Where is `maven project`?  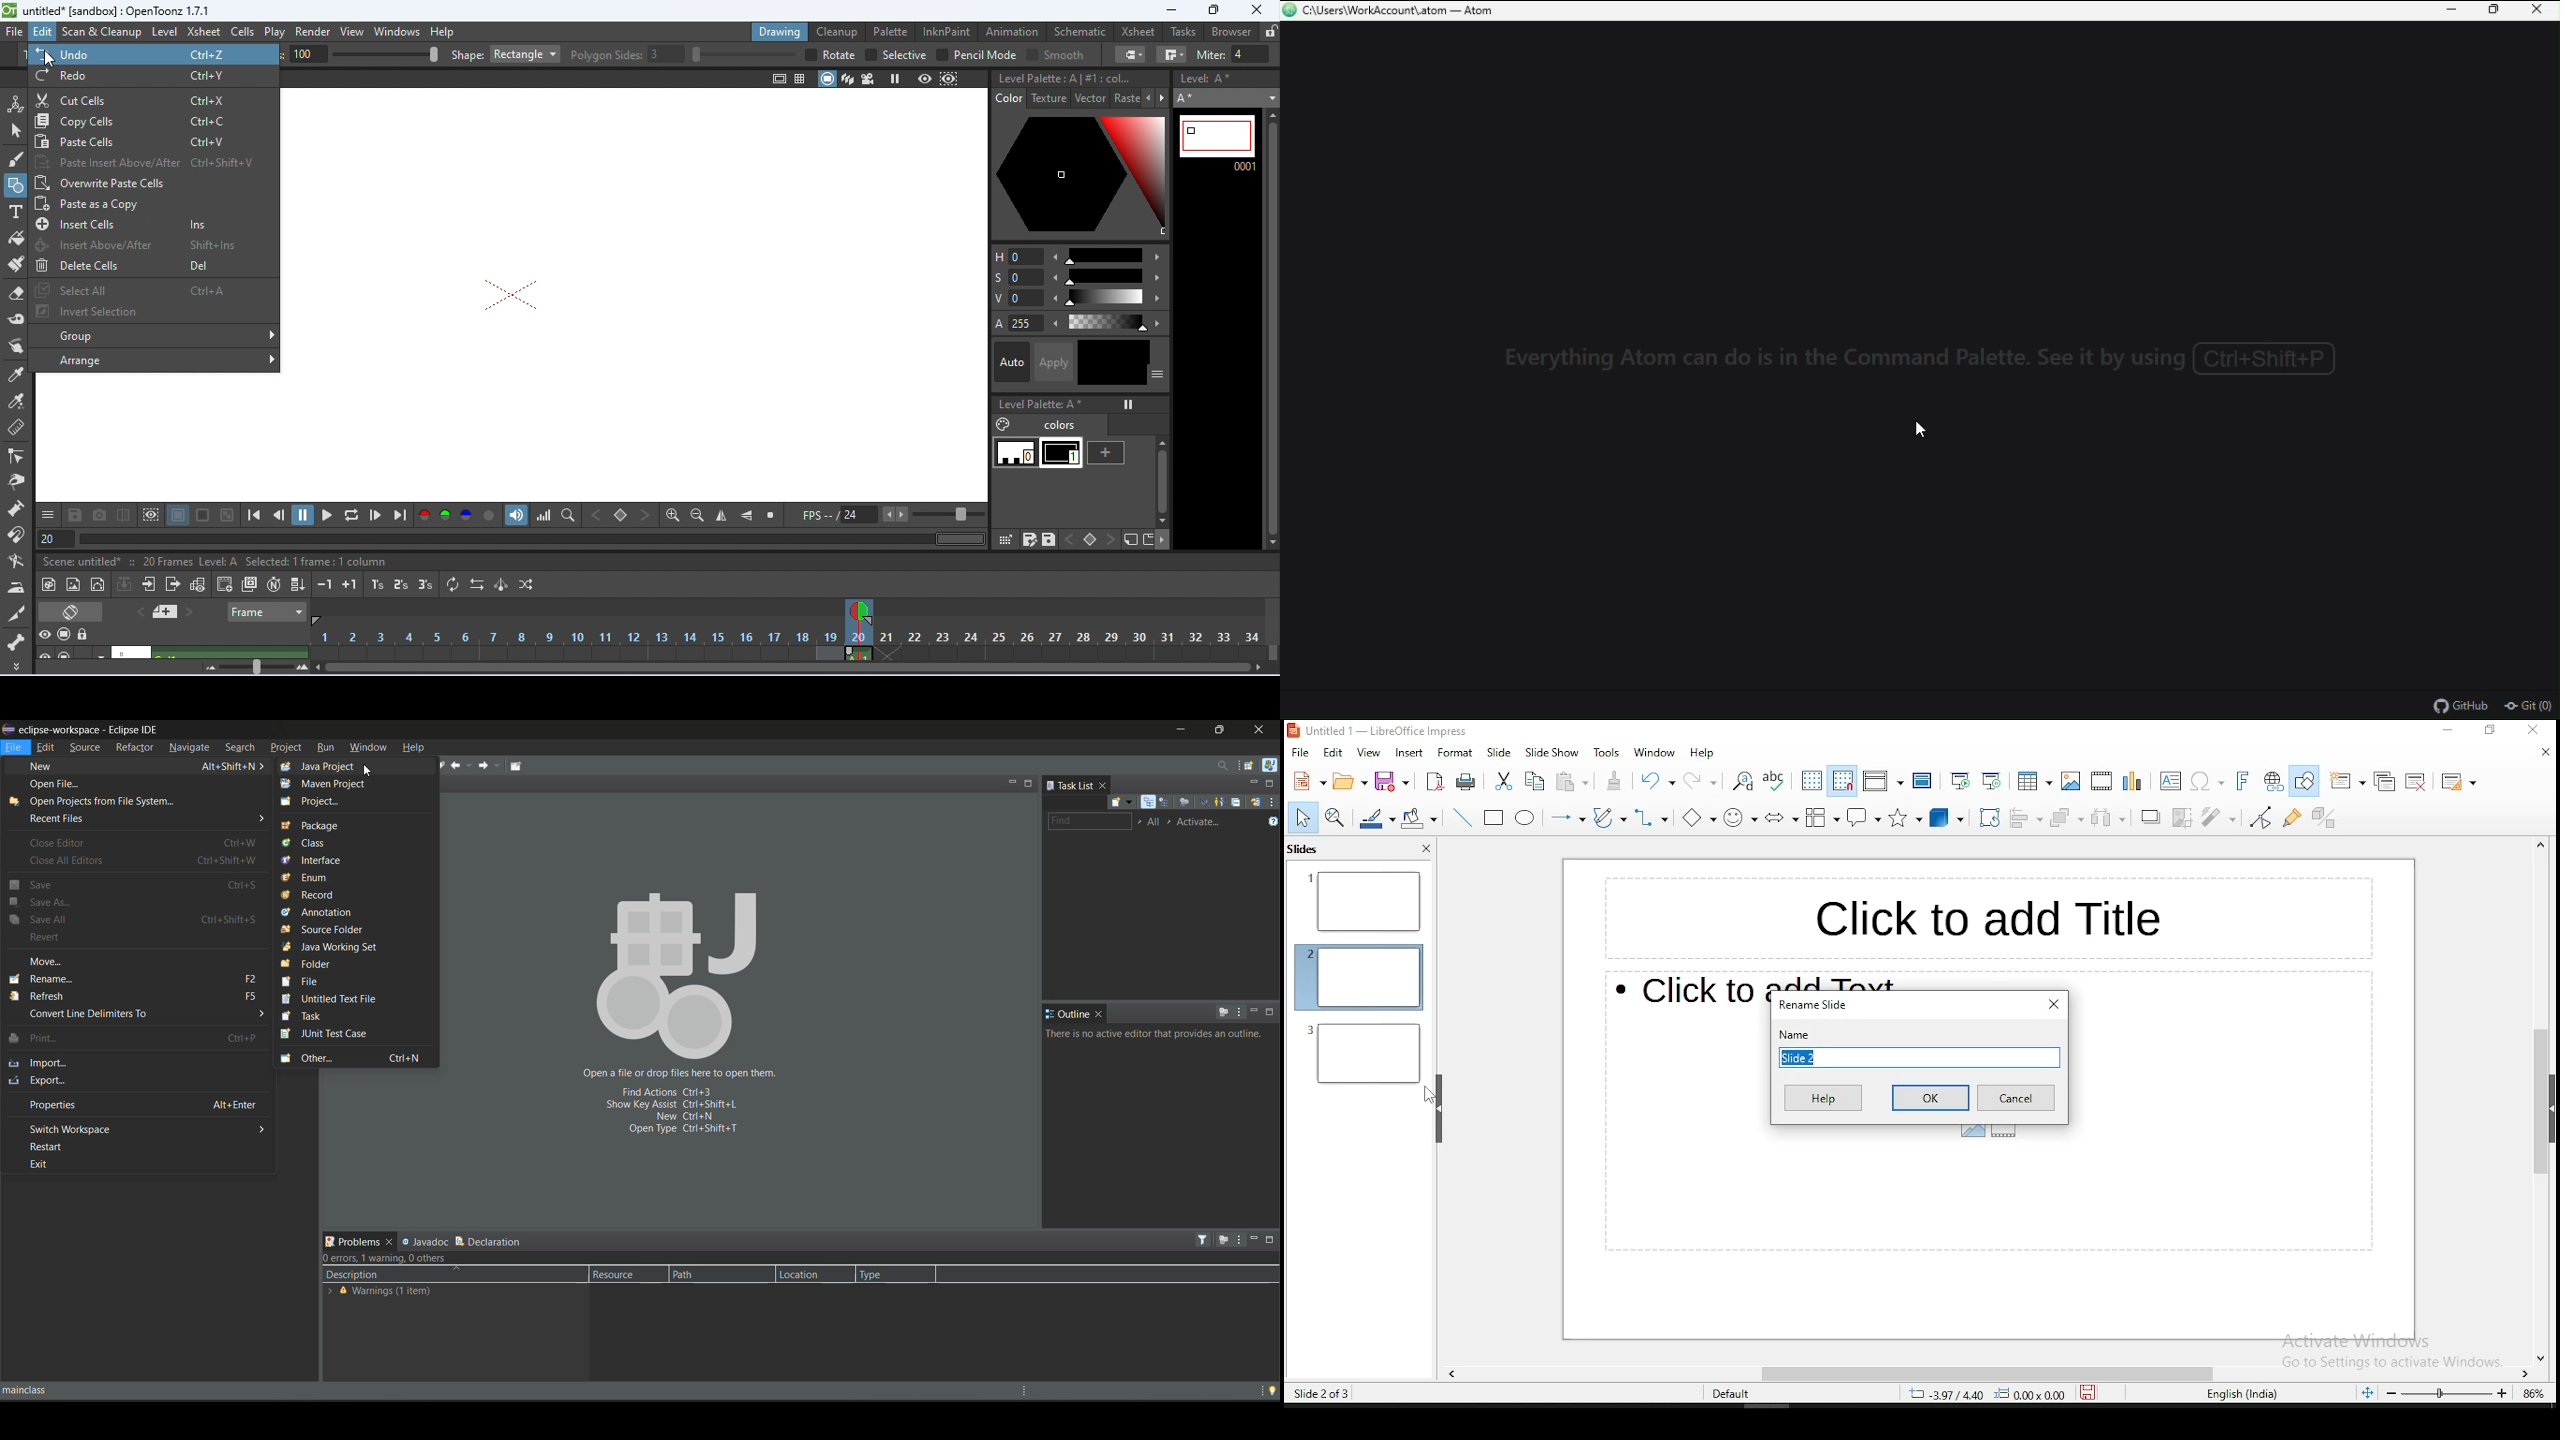 maven project is located at coordinates (335, 784).